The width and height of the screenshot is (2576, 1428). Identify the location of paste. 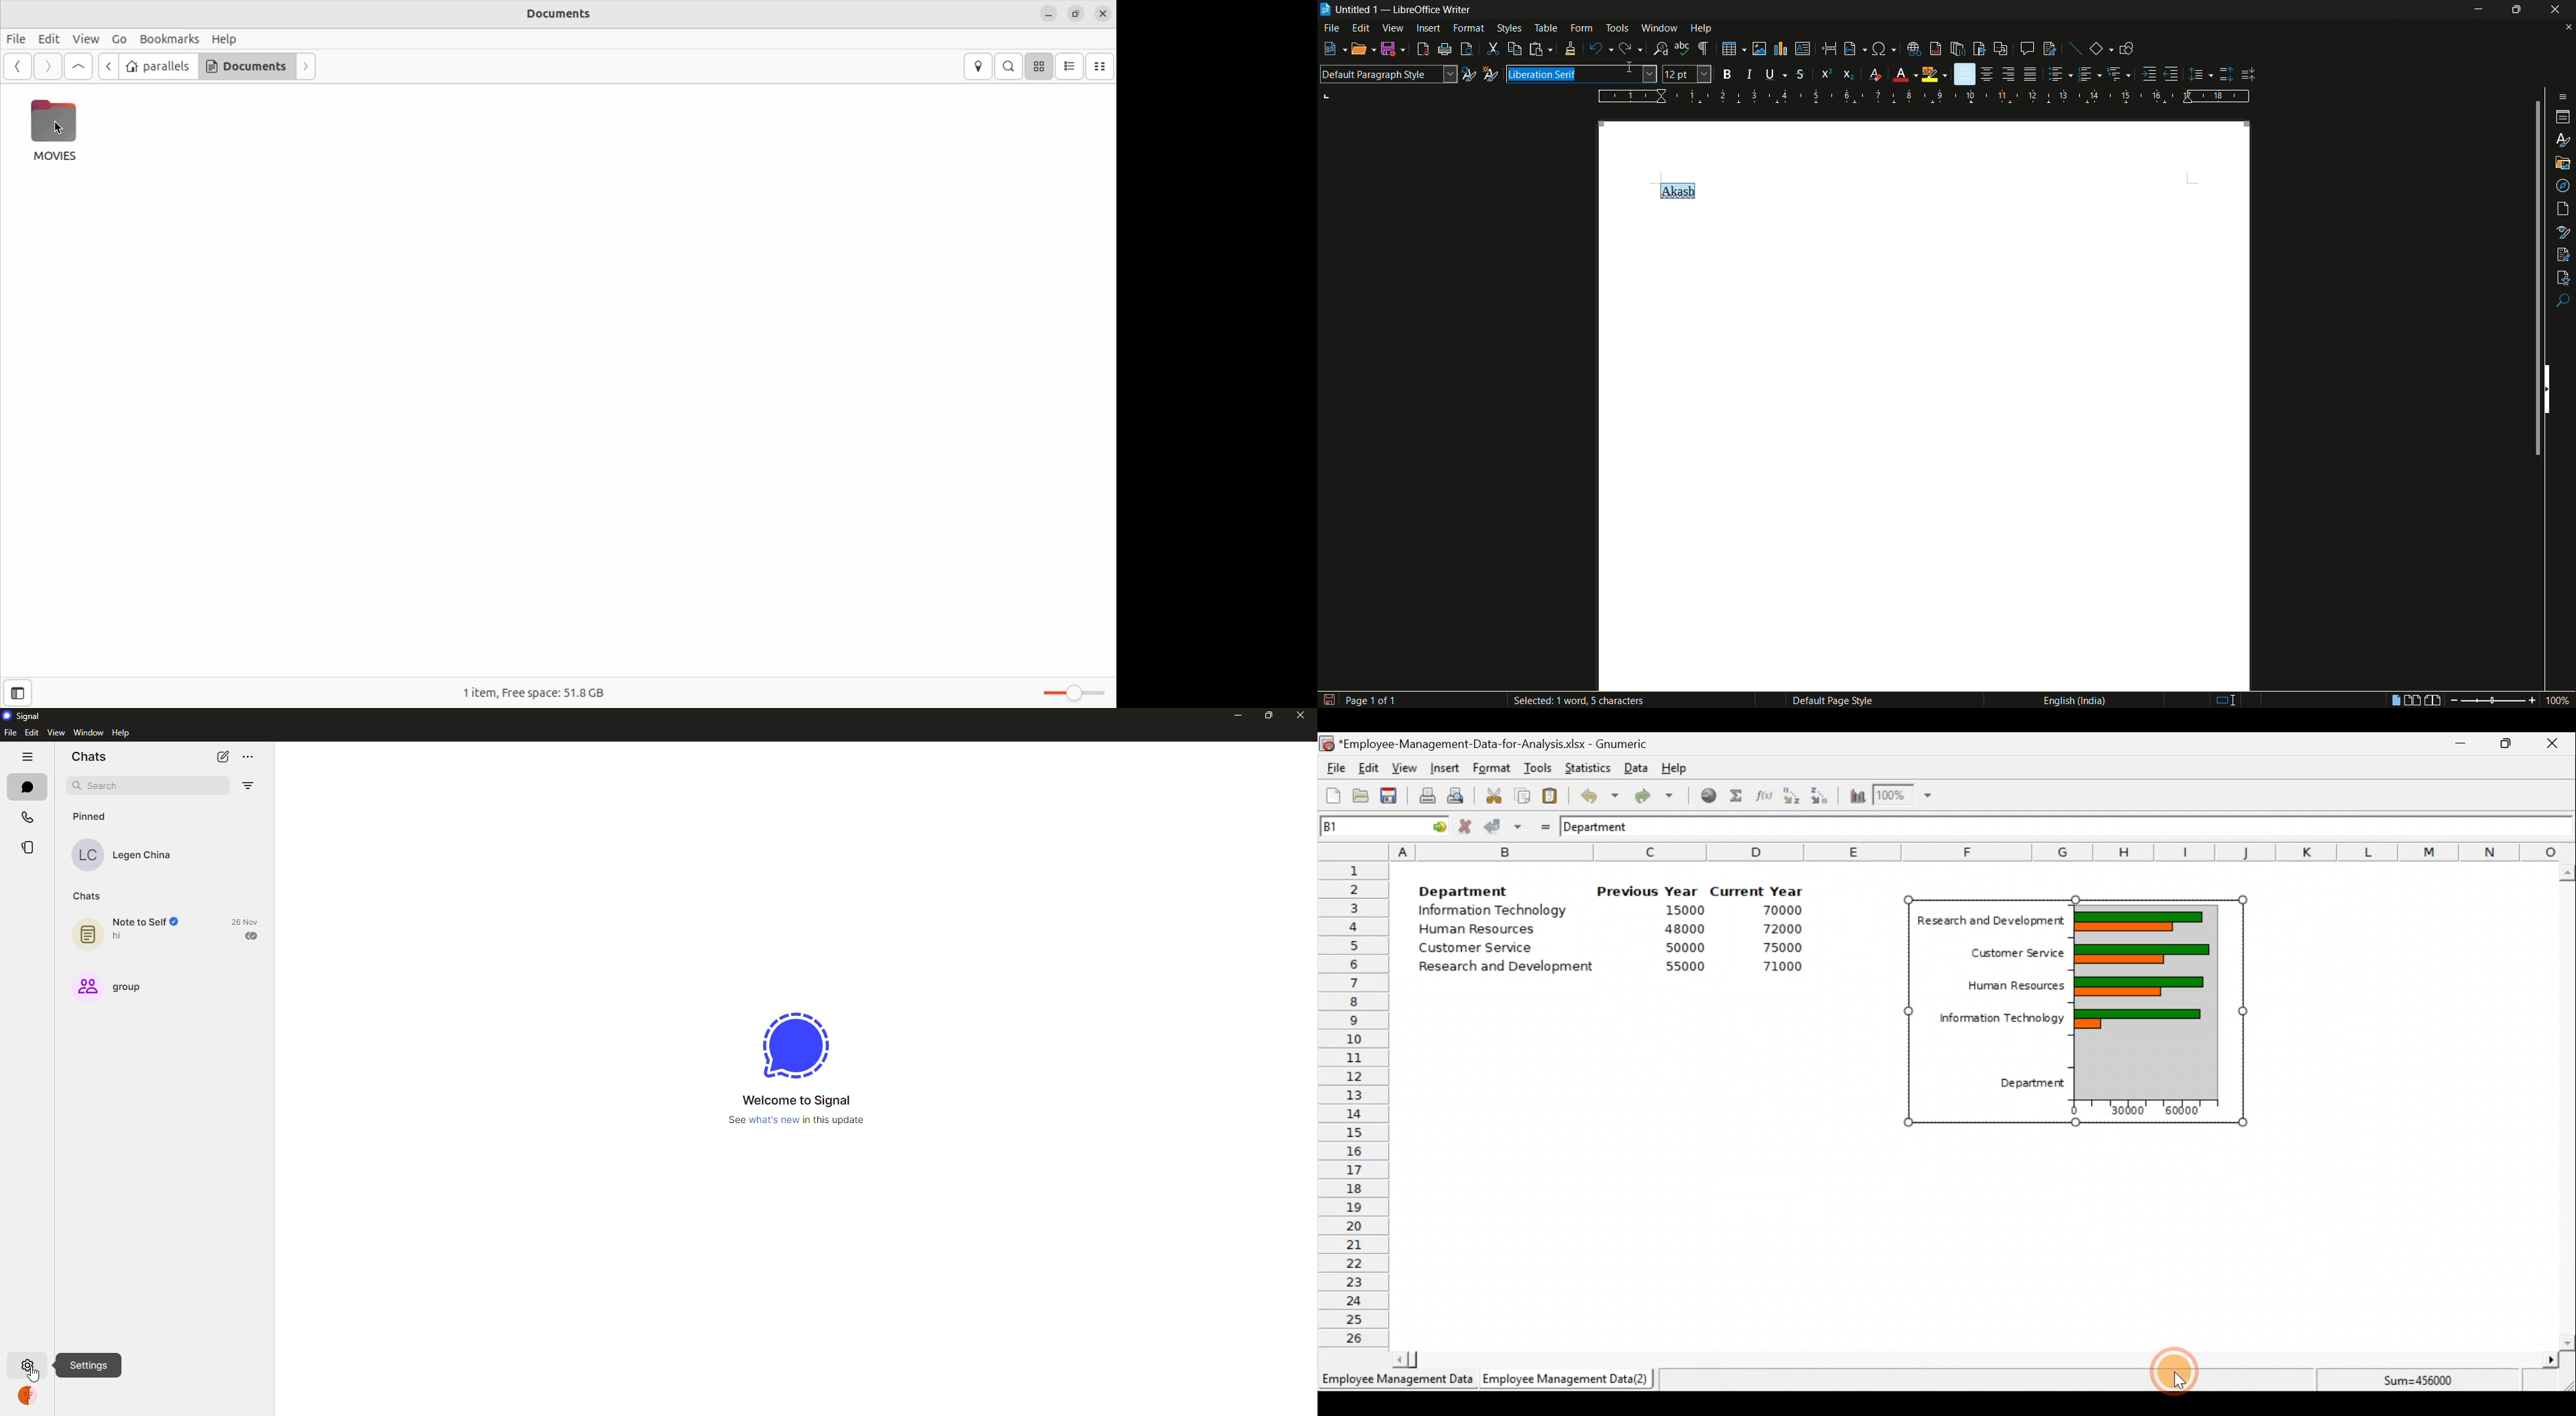
(1536, 49).